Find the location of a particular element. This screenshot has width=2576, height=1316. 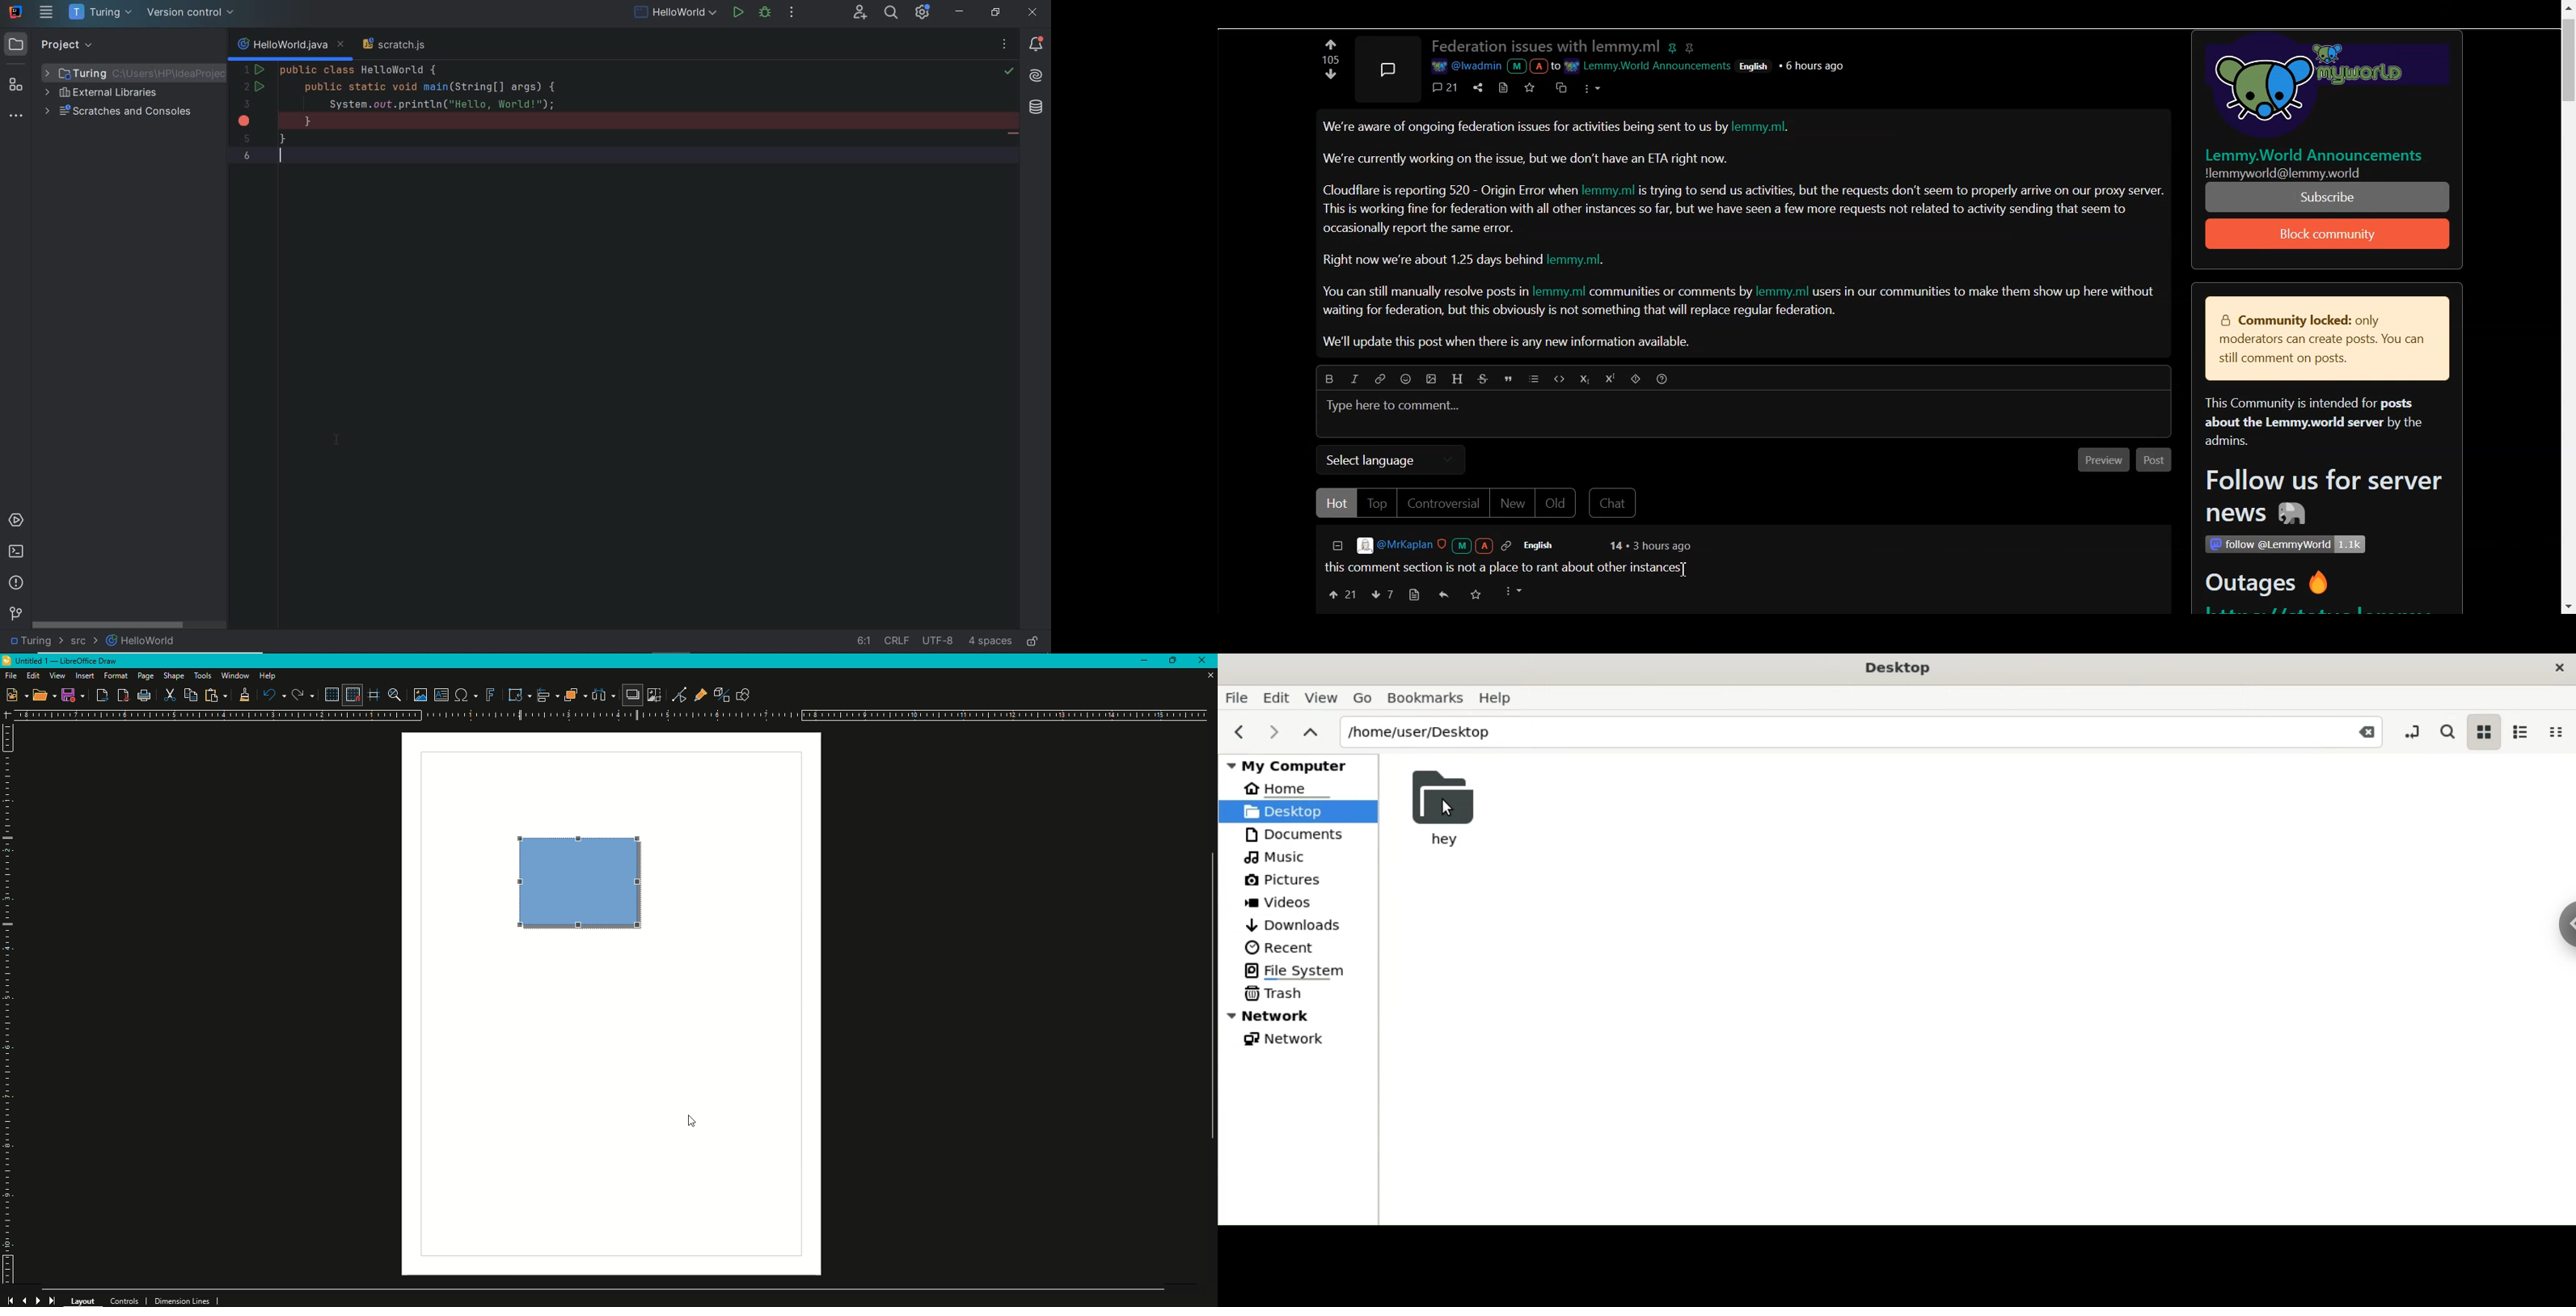

Arrange is located at coordinates (571, 695).